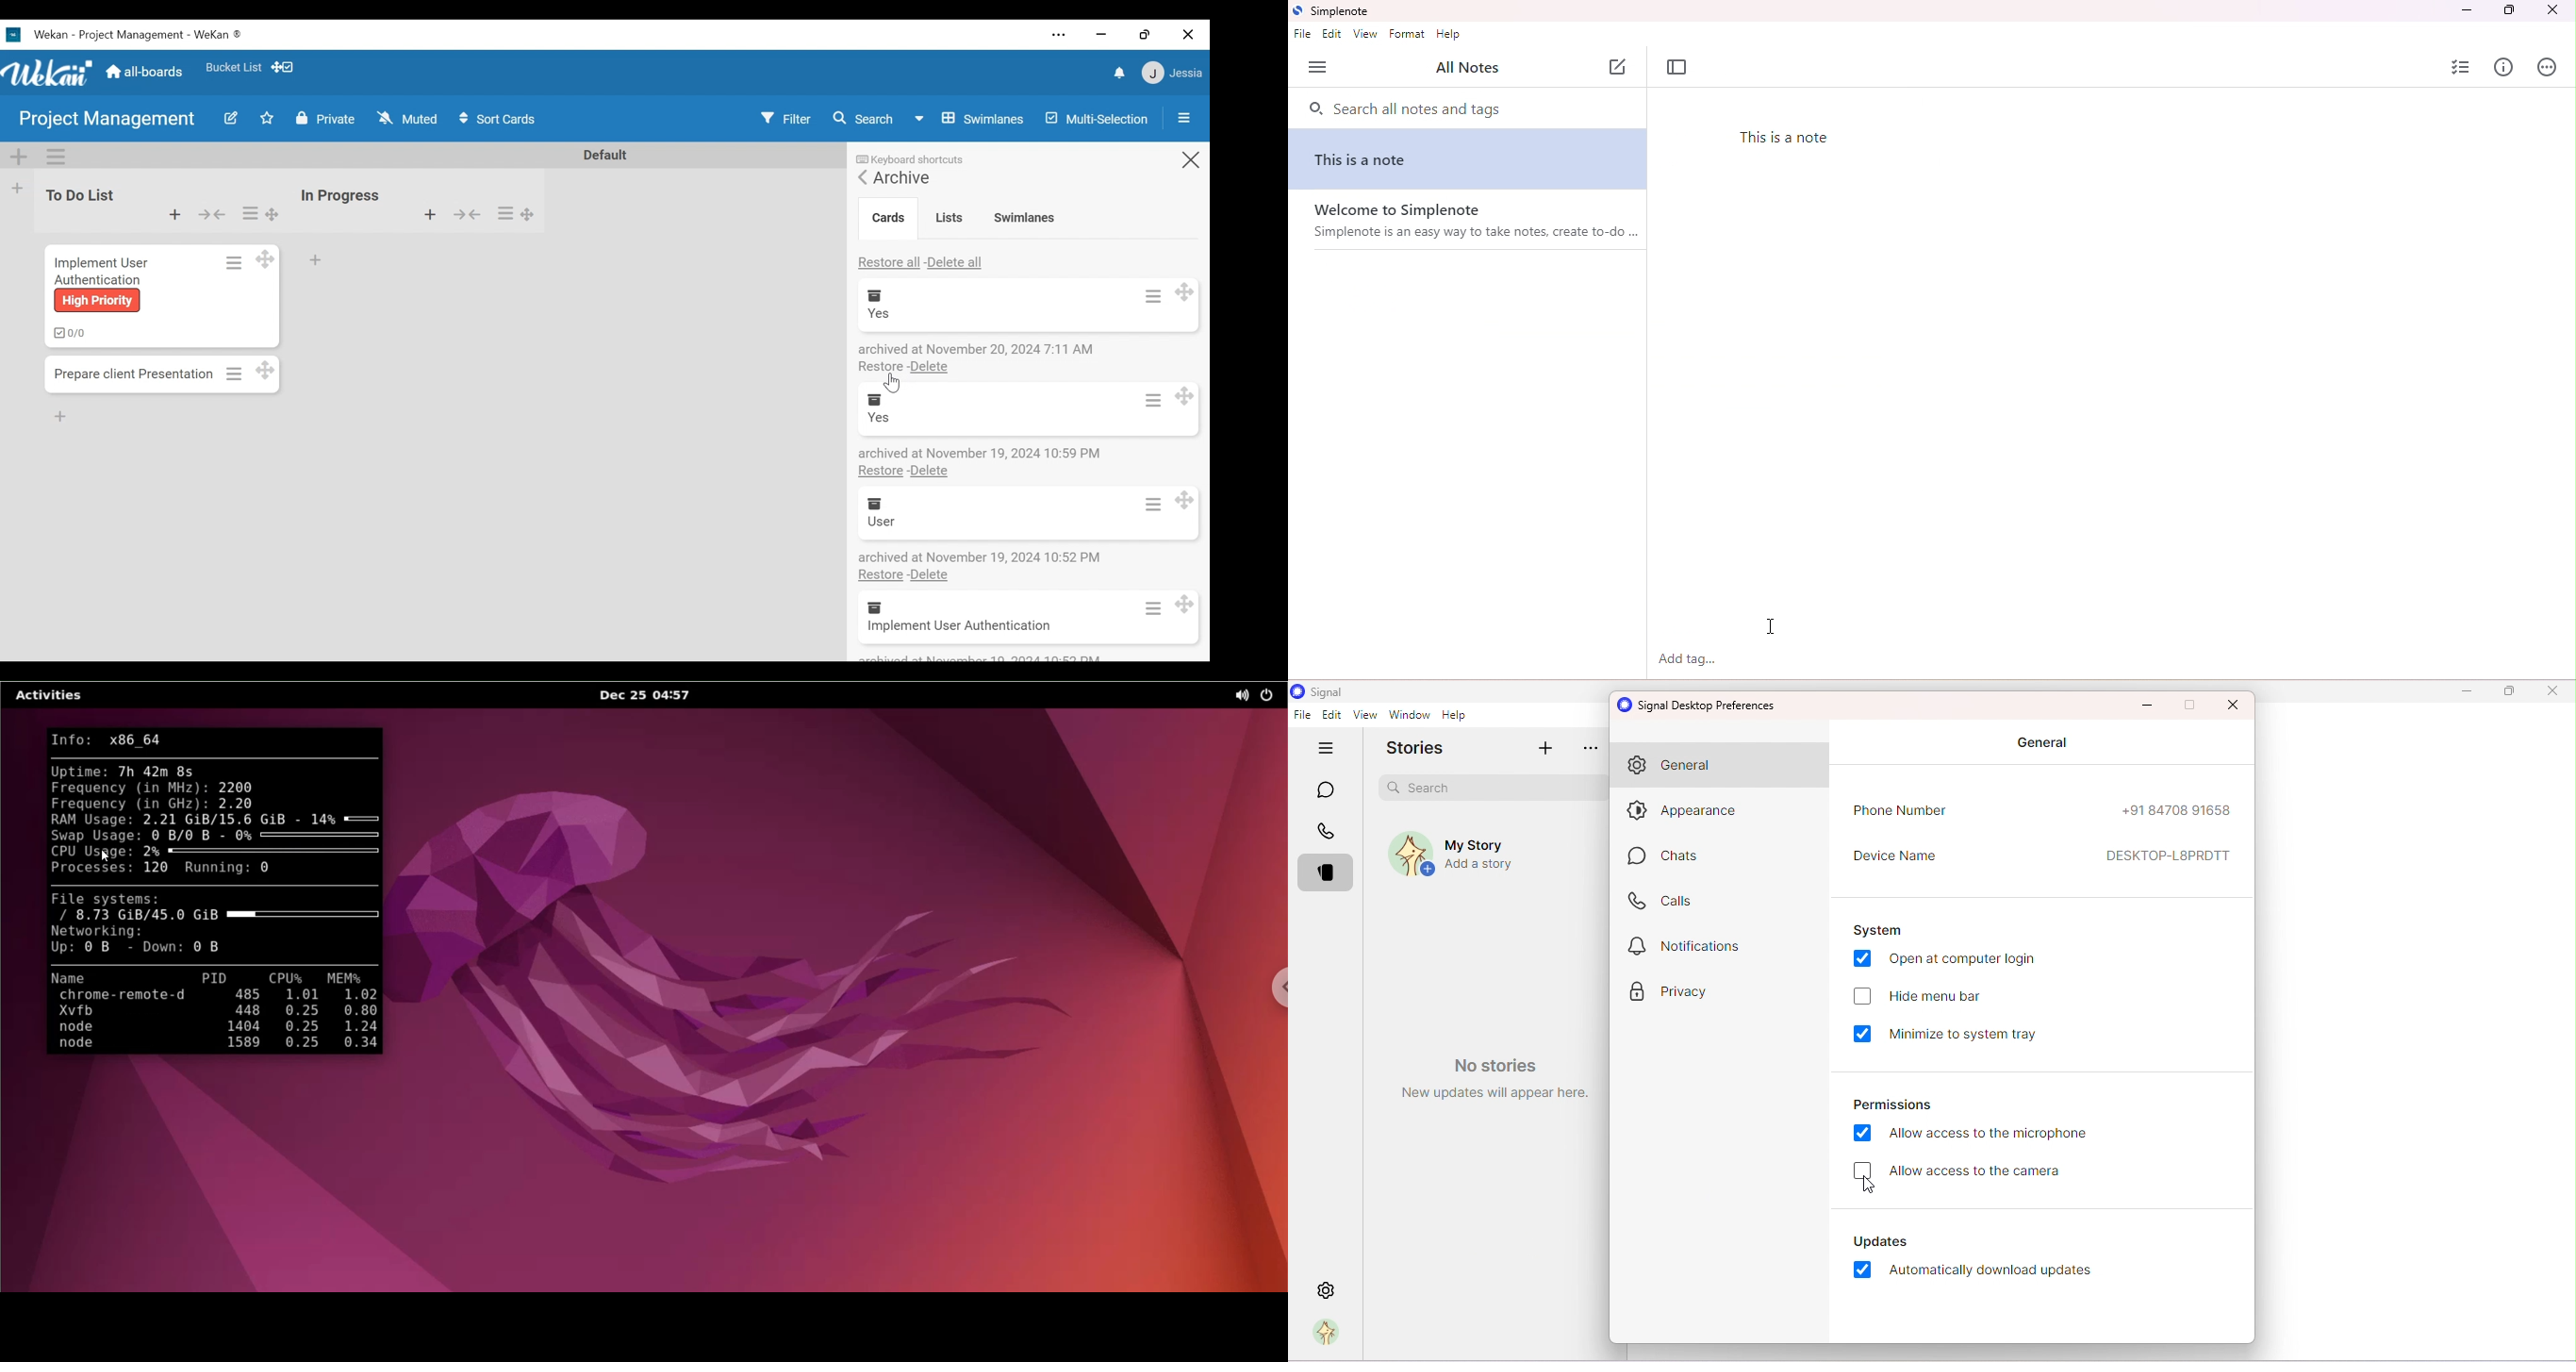  I want to click on high priority, so click(95, 301).